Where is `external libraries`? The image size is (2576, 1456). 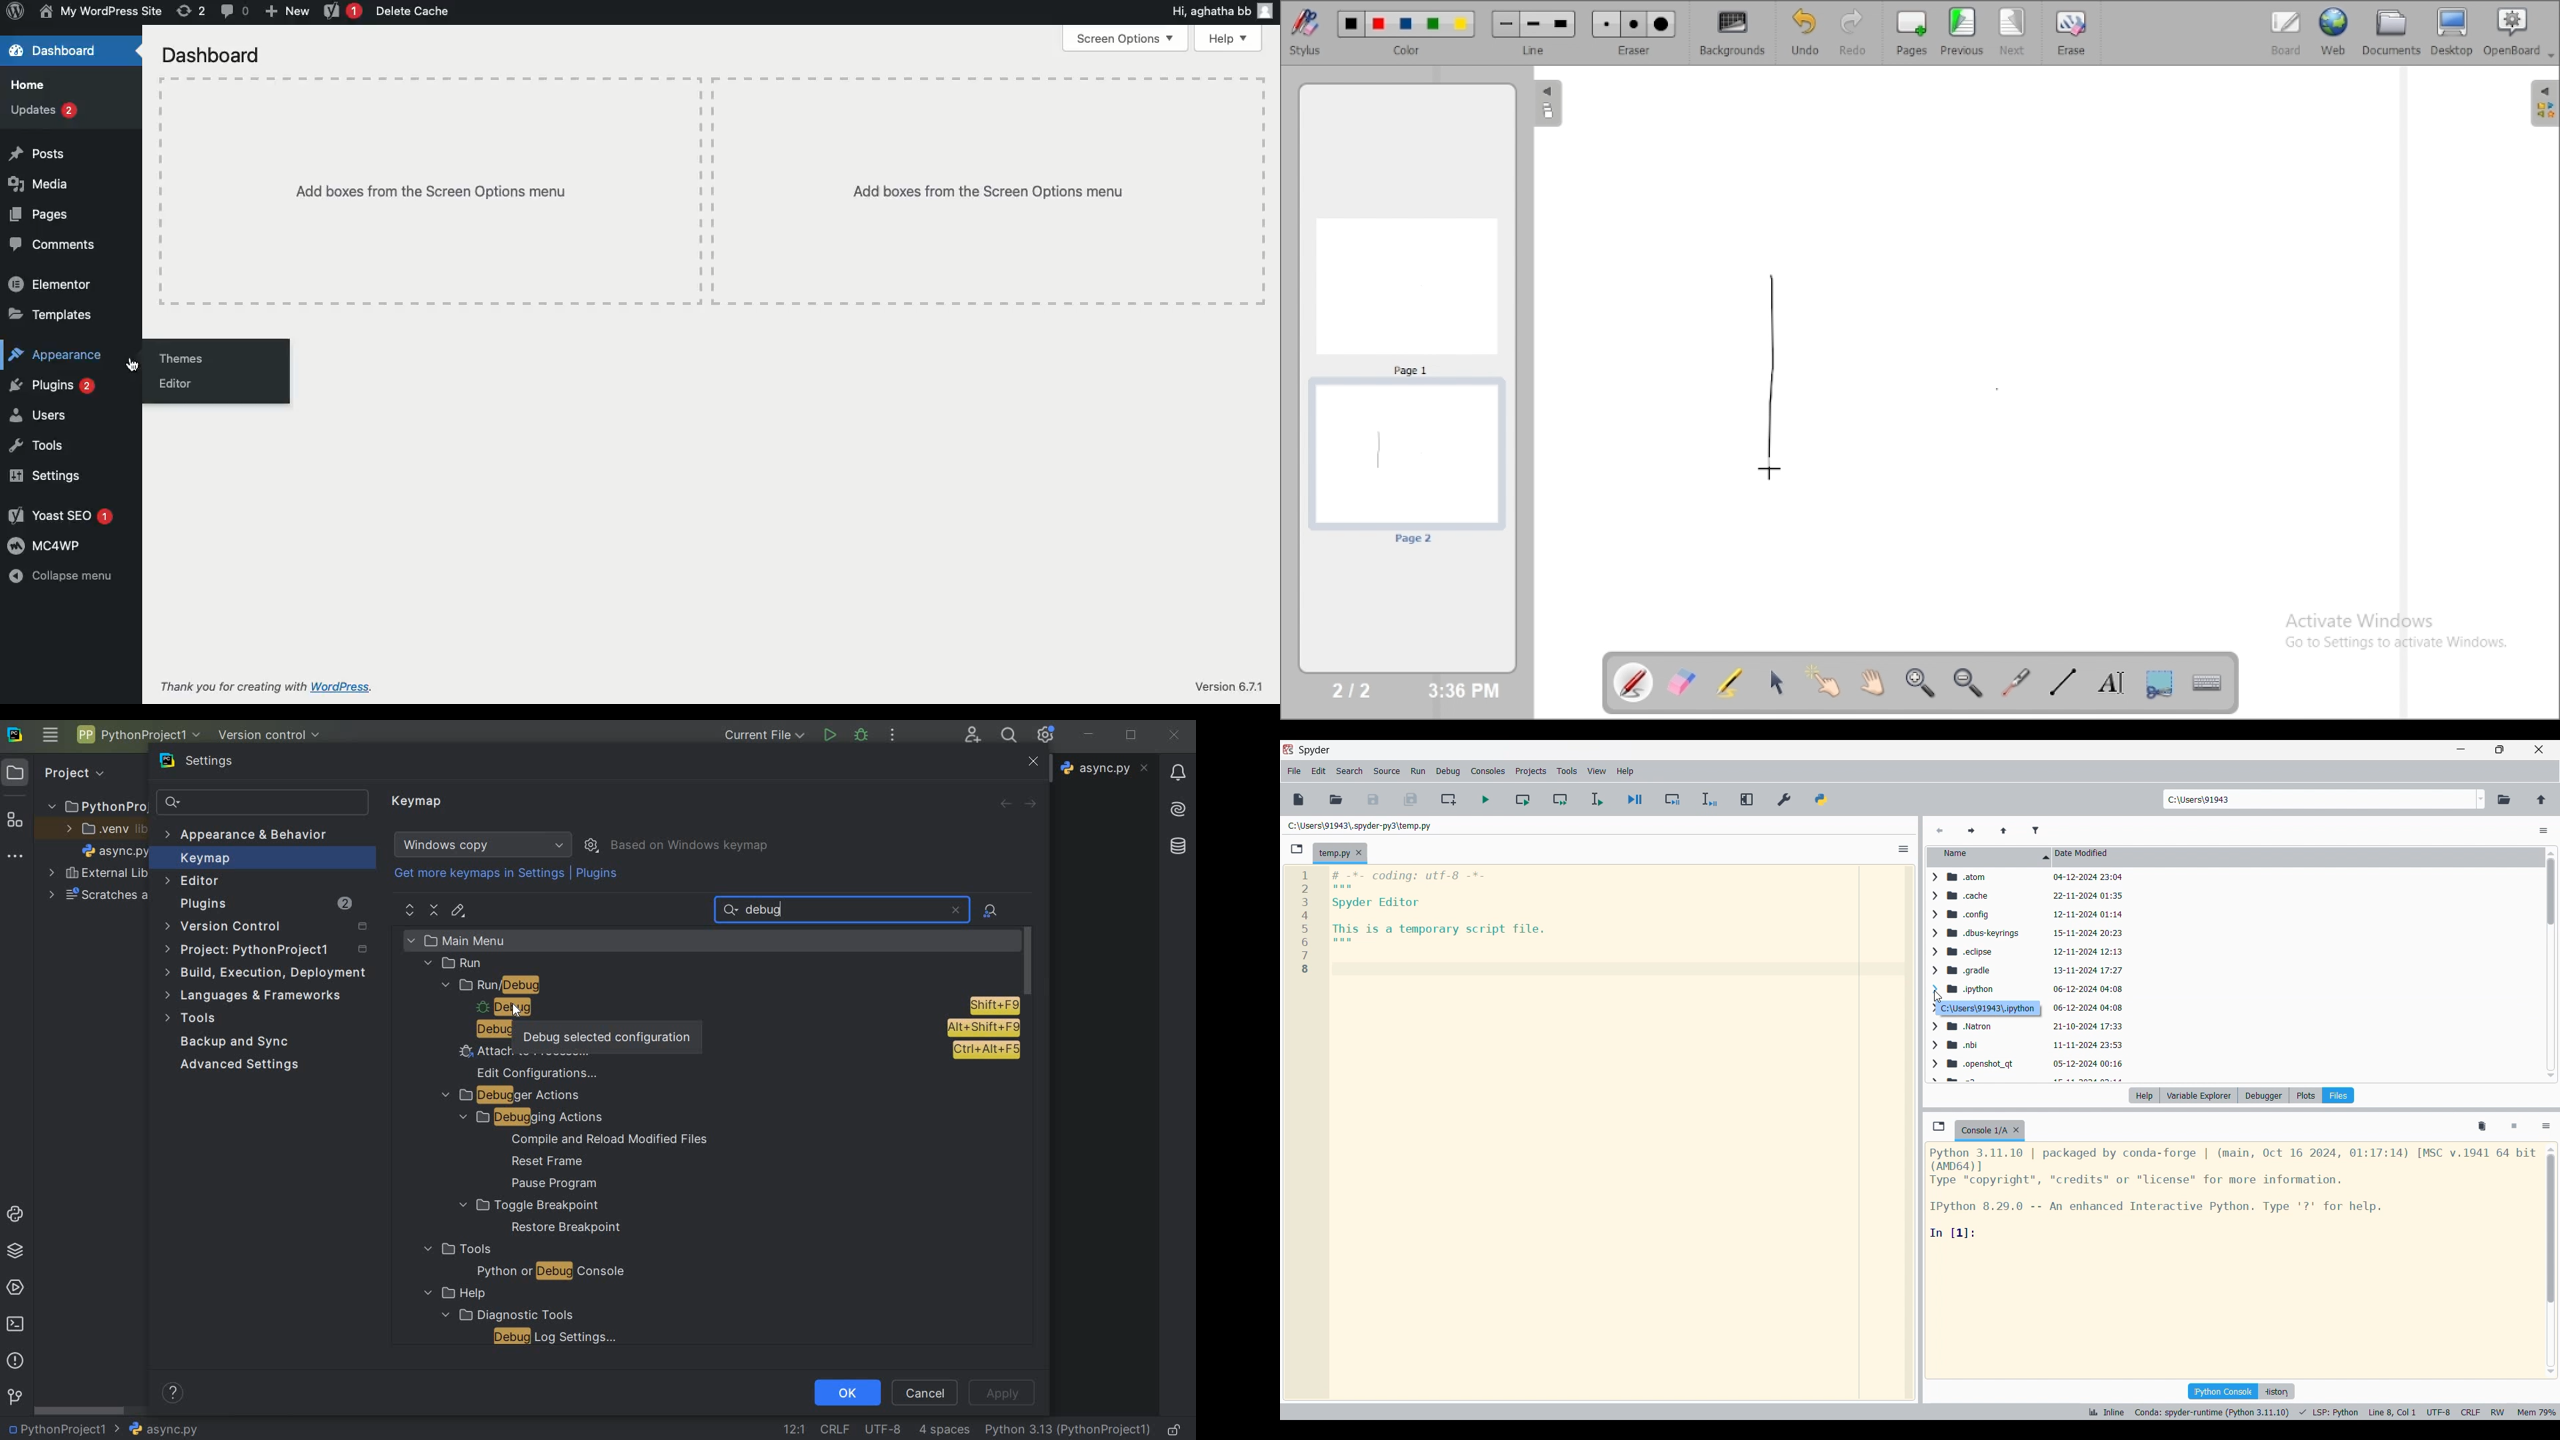
external libraries is located at coordinates (98, 875).